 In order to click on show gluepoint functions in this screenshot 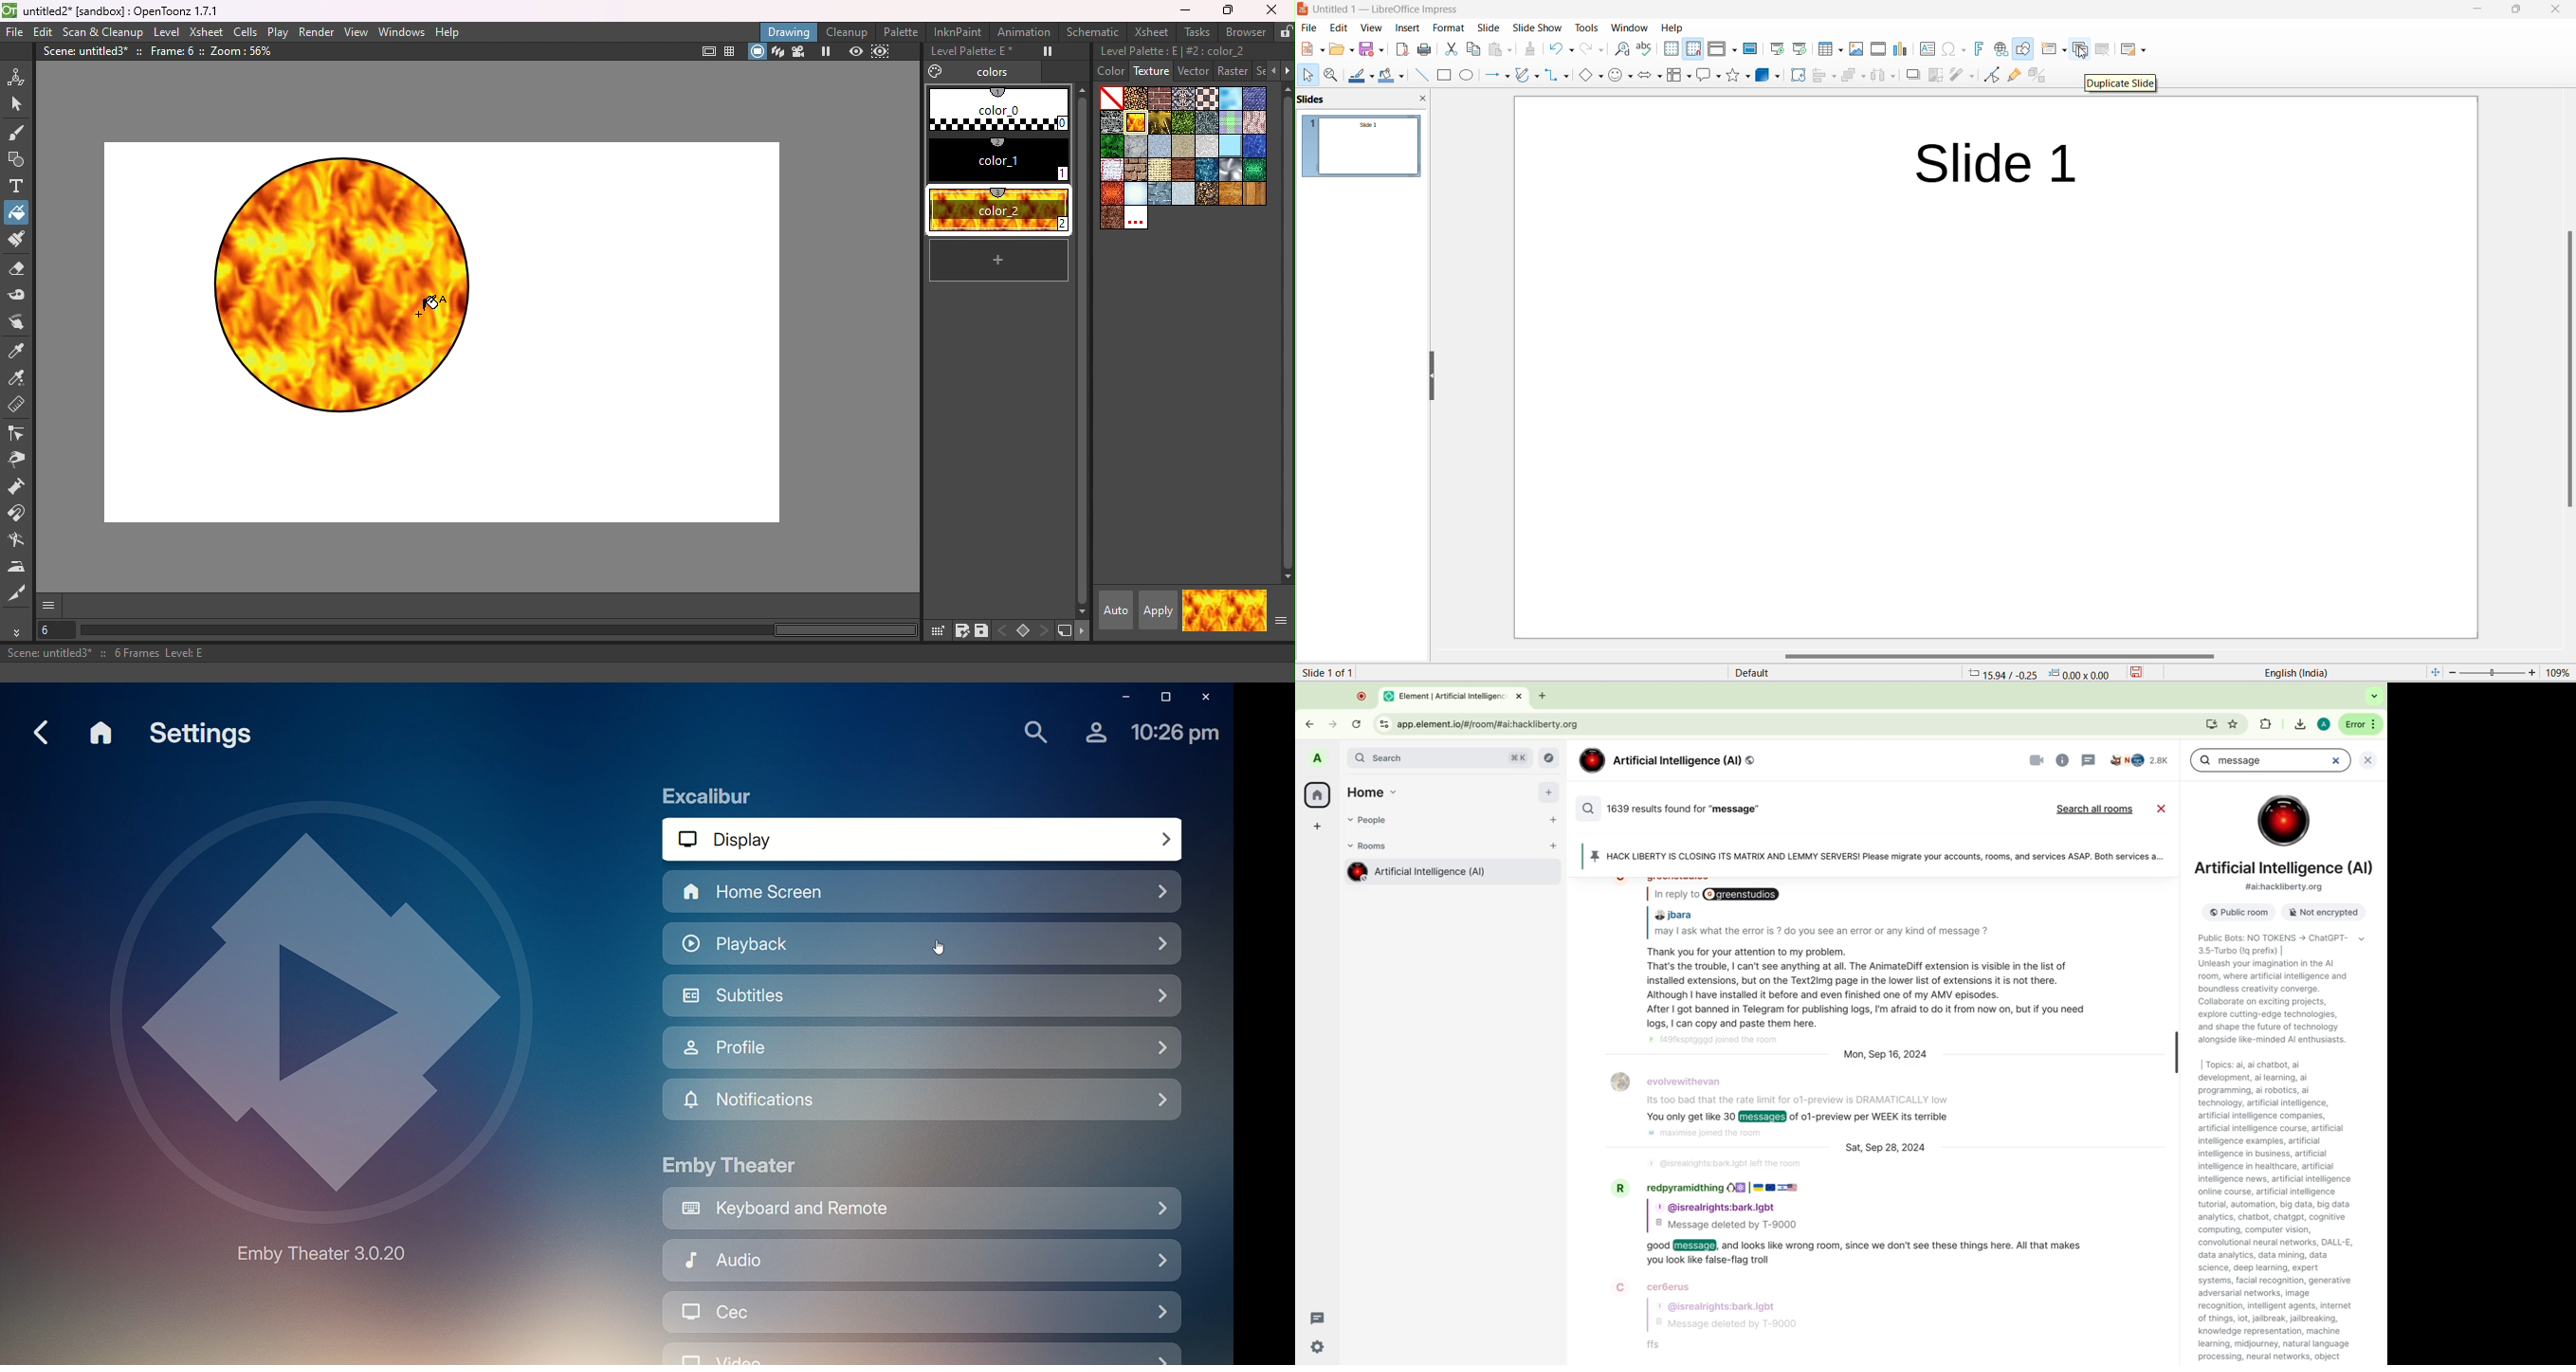, I will do `click(2012, 75)`.